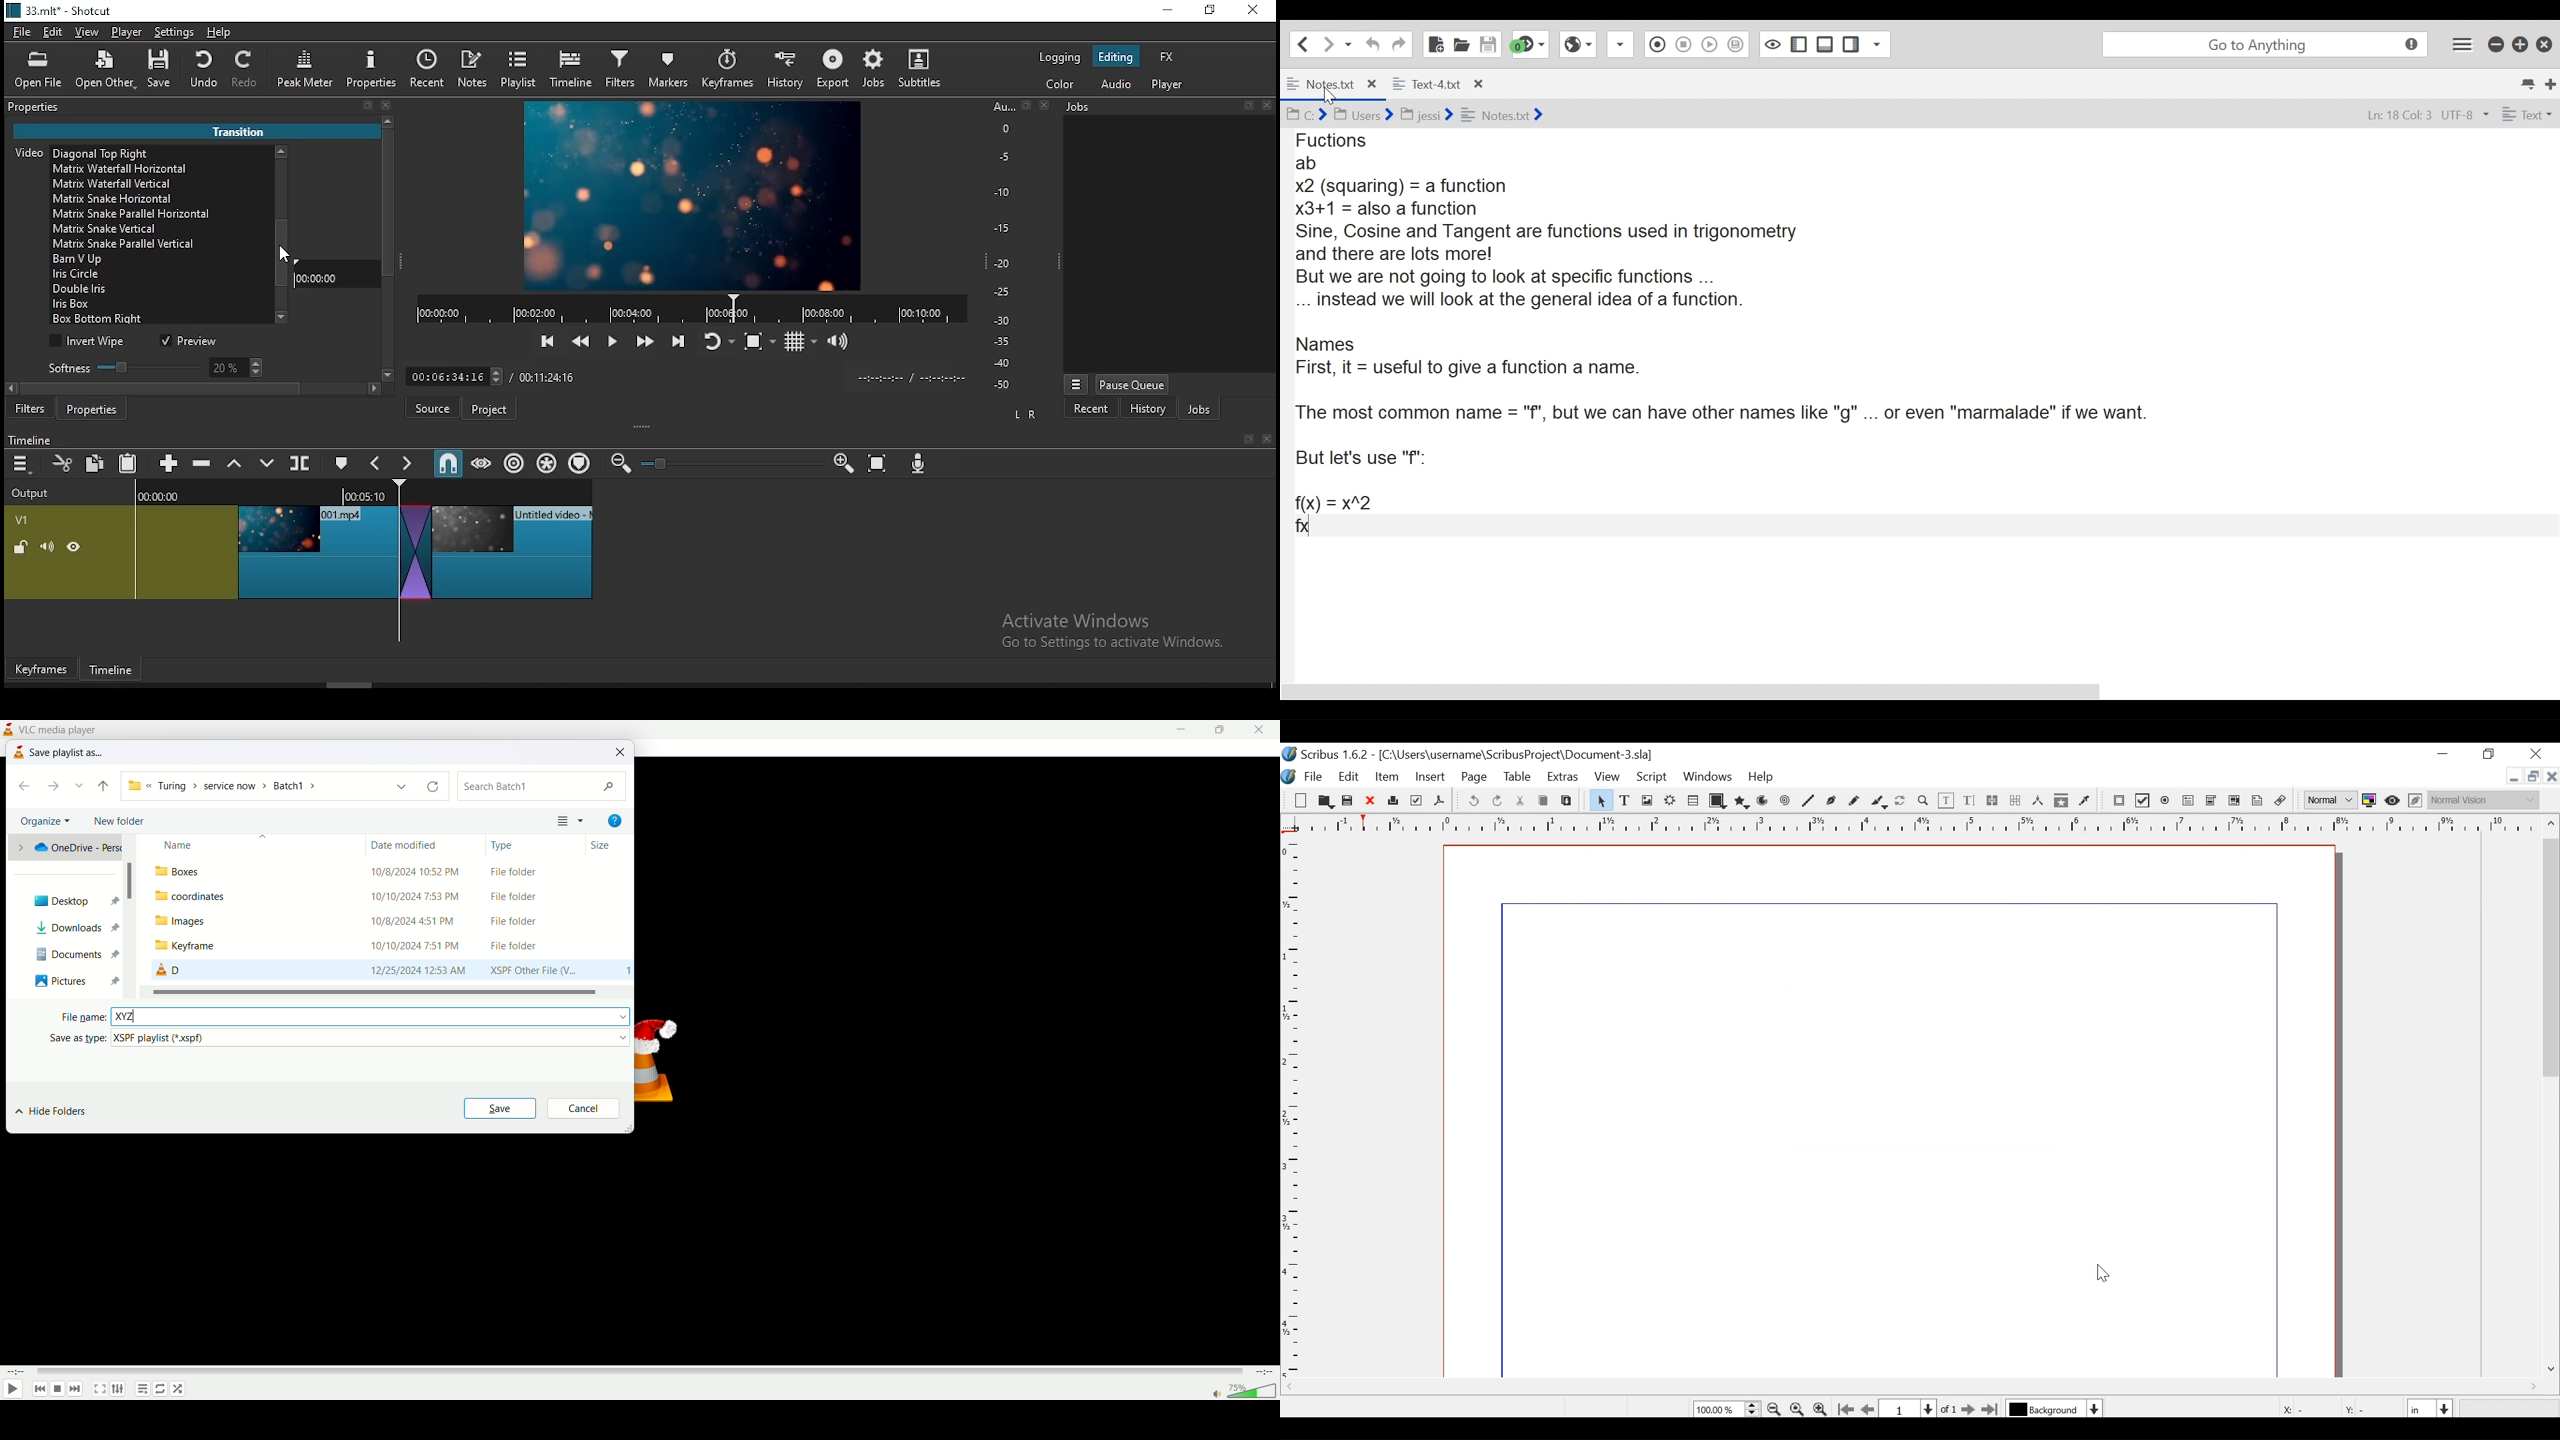 The height and width of the screenshot is (1456, 2576). What do you see at coordinates (670, 72) in the screenshot?
I see `markers` at bounding box center [670, 72].